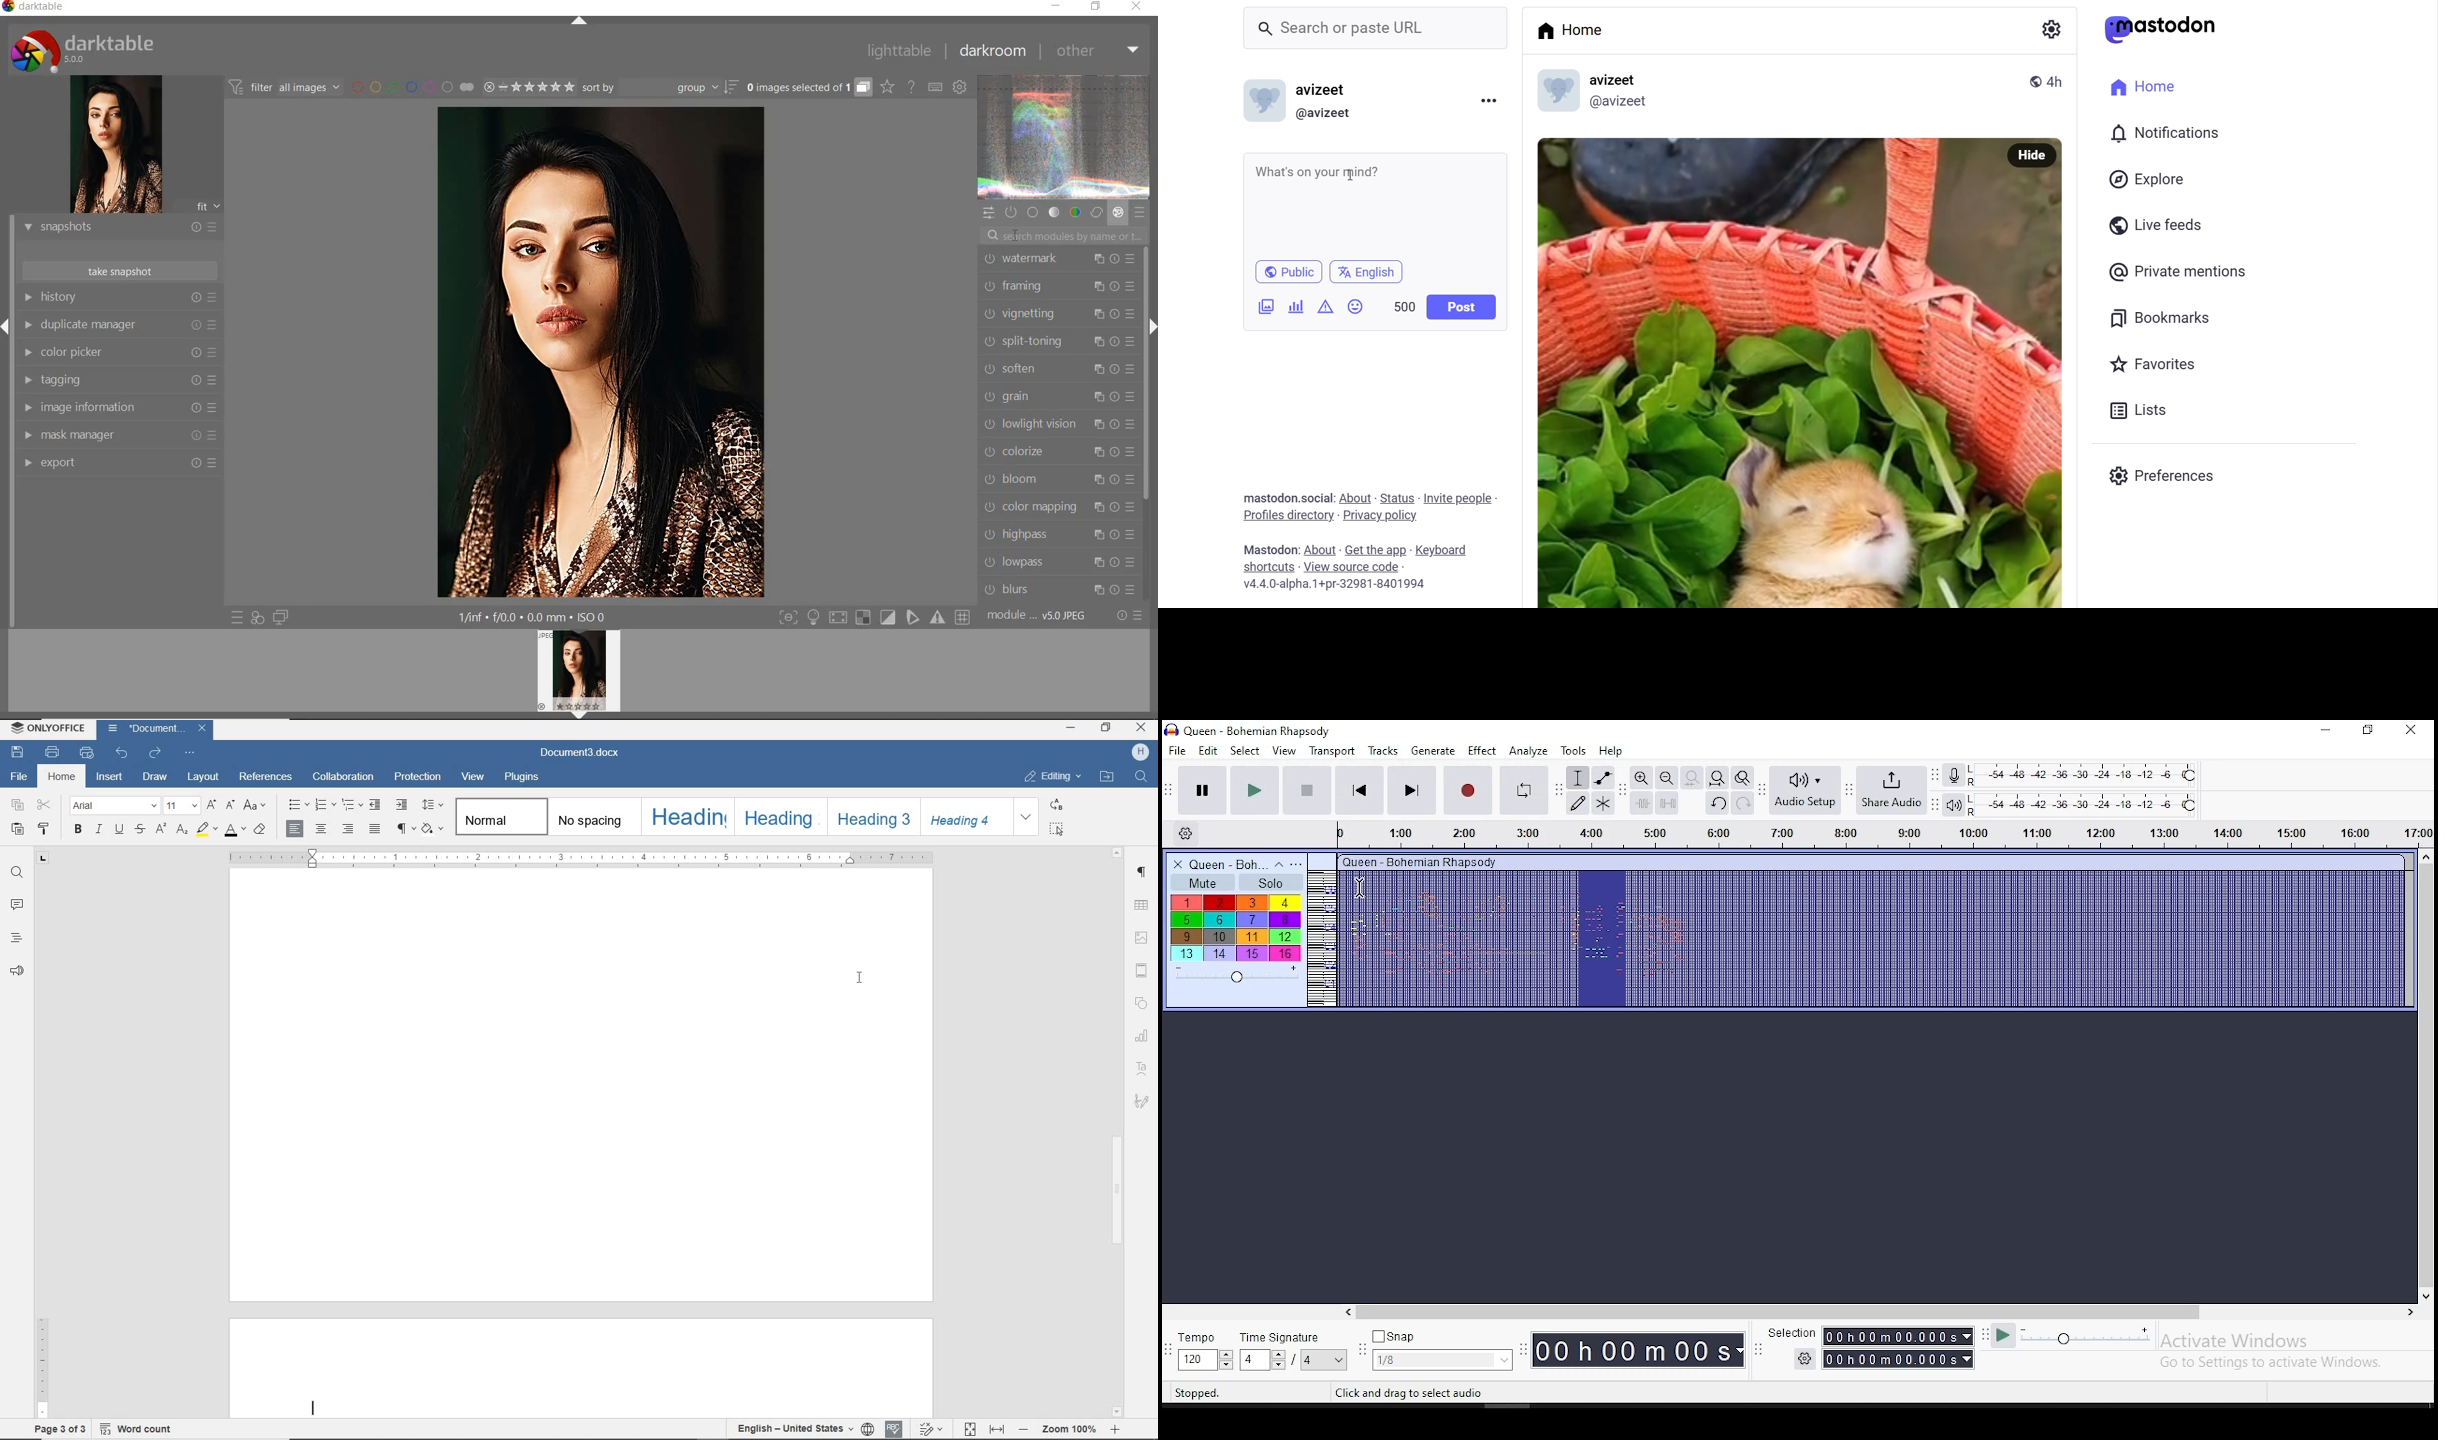 Image resolution: width=2464 pixels, height=1456 pixels. Describe the element at coordinates (212, 804) in the screenshot. I see `INCREASE FONT SIZE` at that location.